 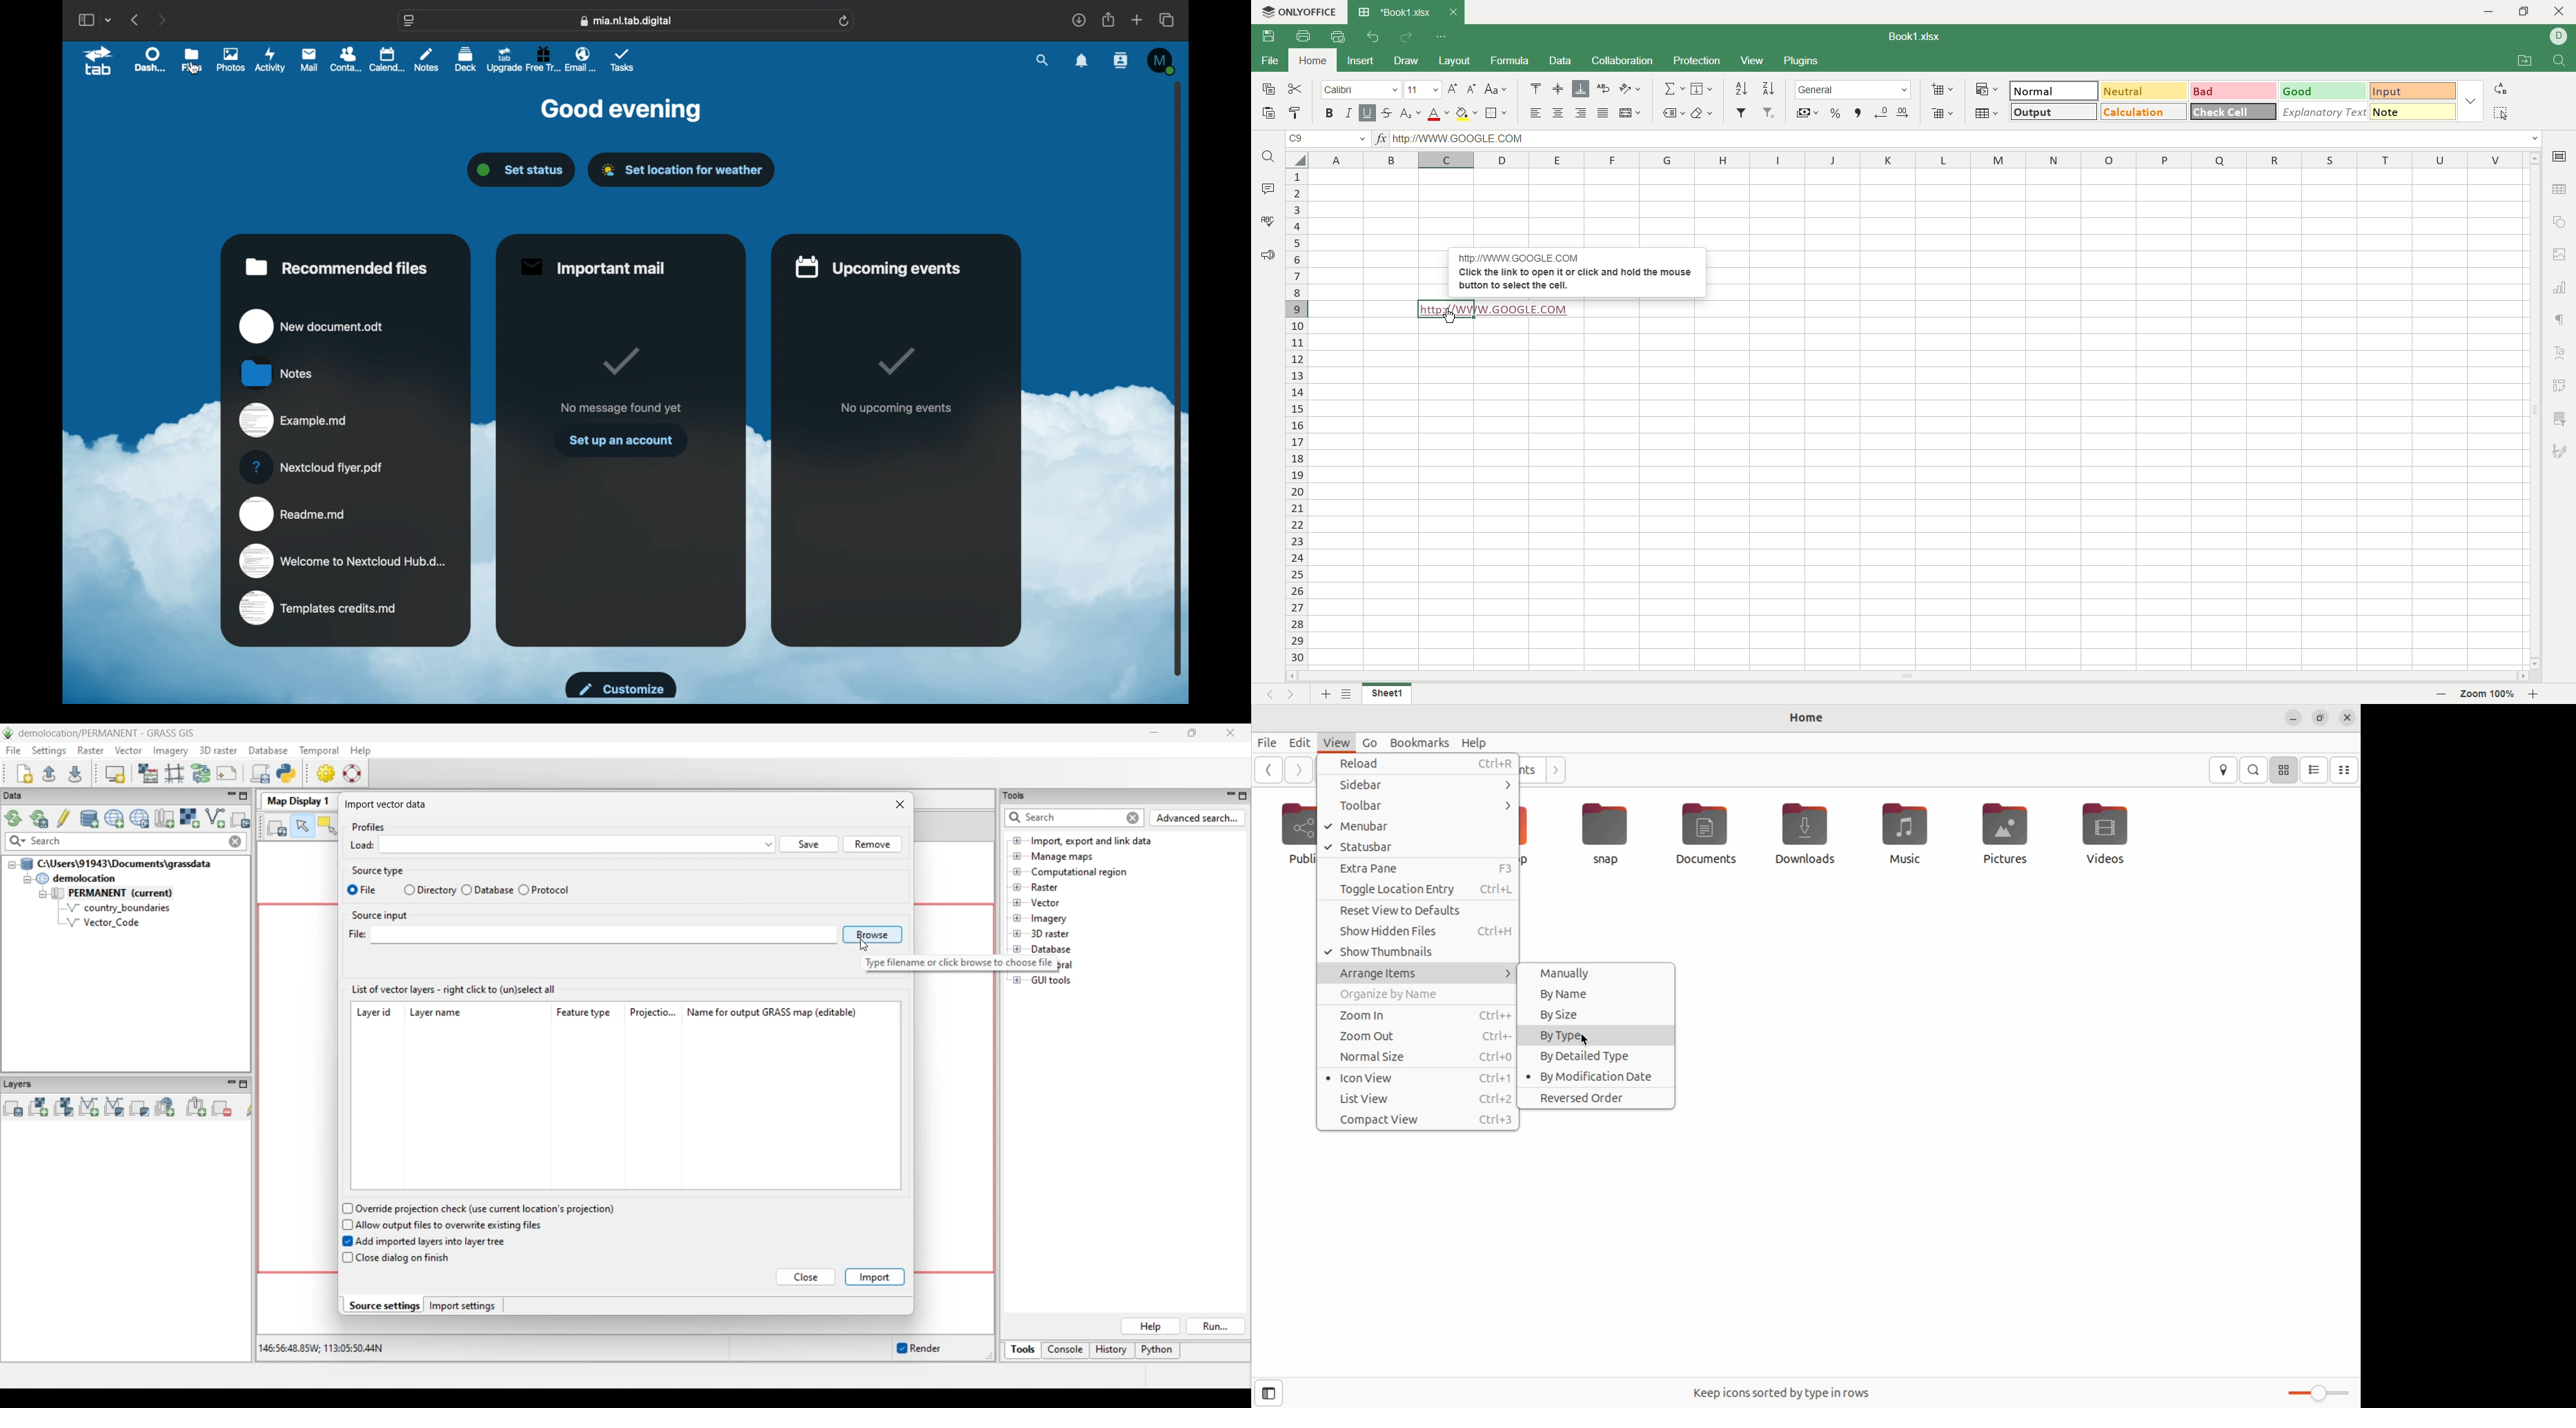 What do you see at coordinates (2493, 13) in the screenshot?
I see `minimize` at bounding box center [2493, 13].